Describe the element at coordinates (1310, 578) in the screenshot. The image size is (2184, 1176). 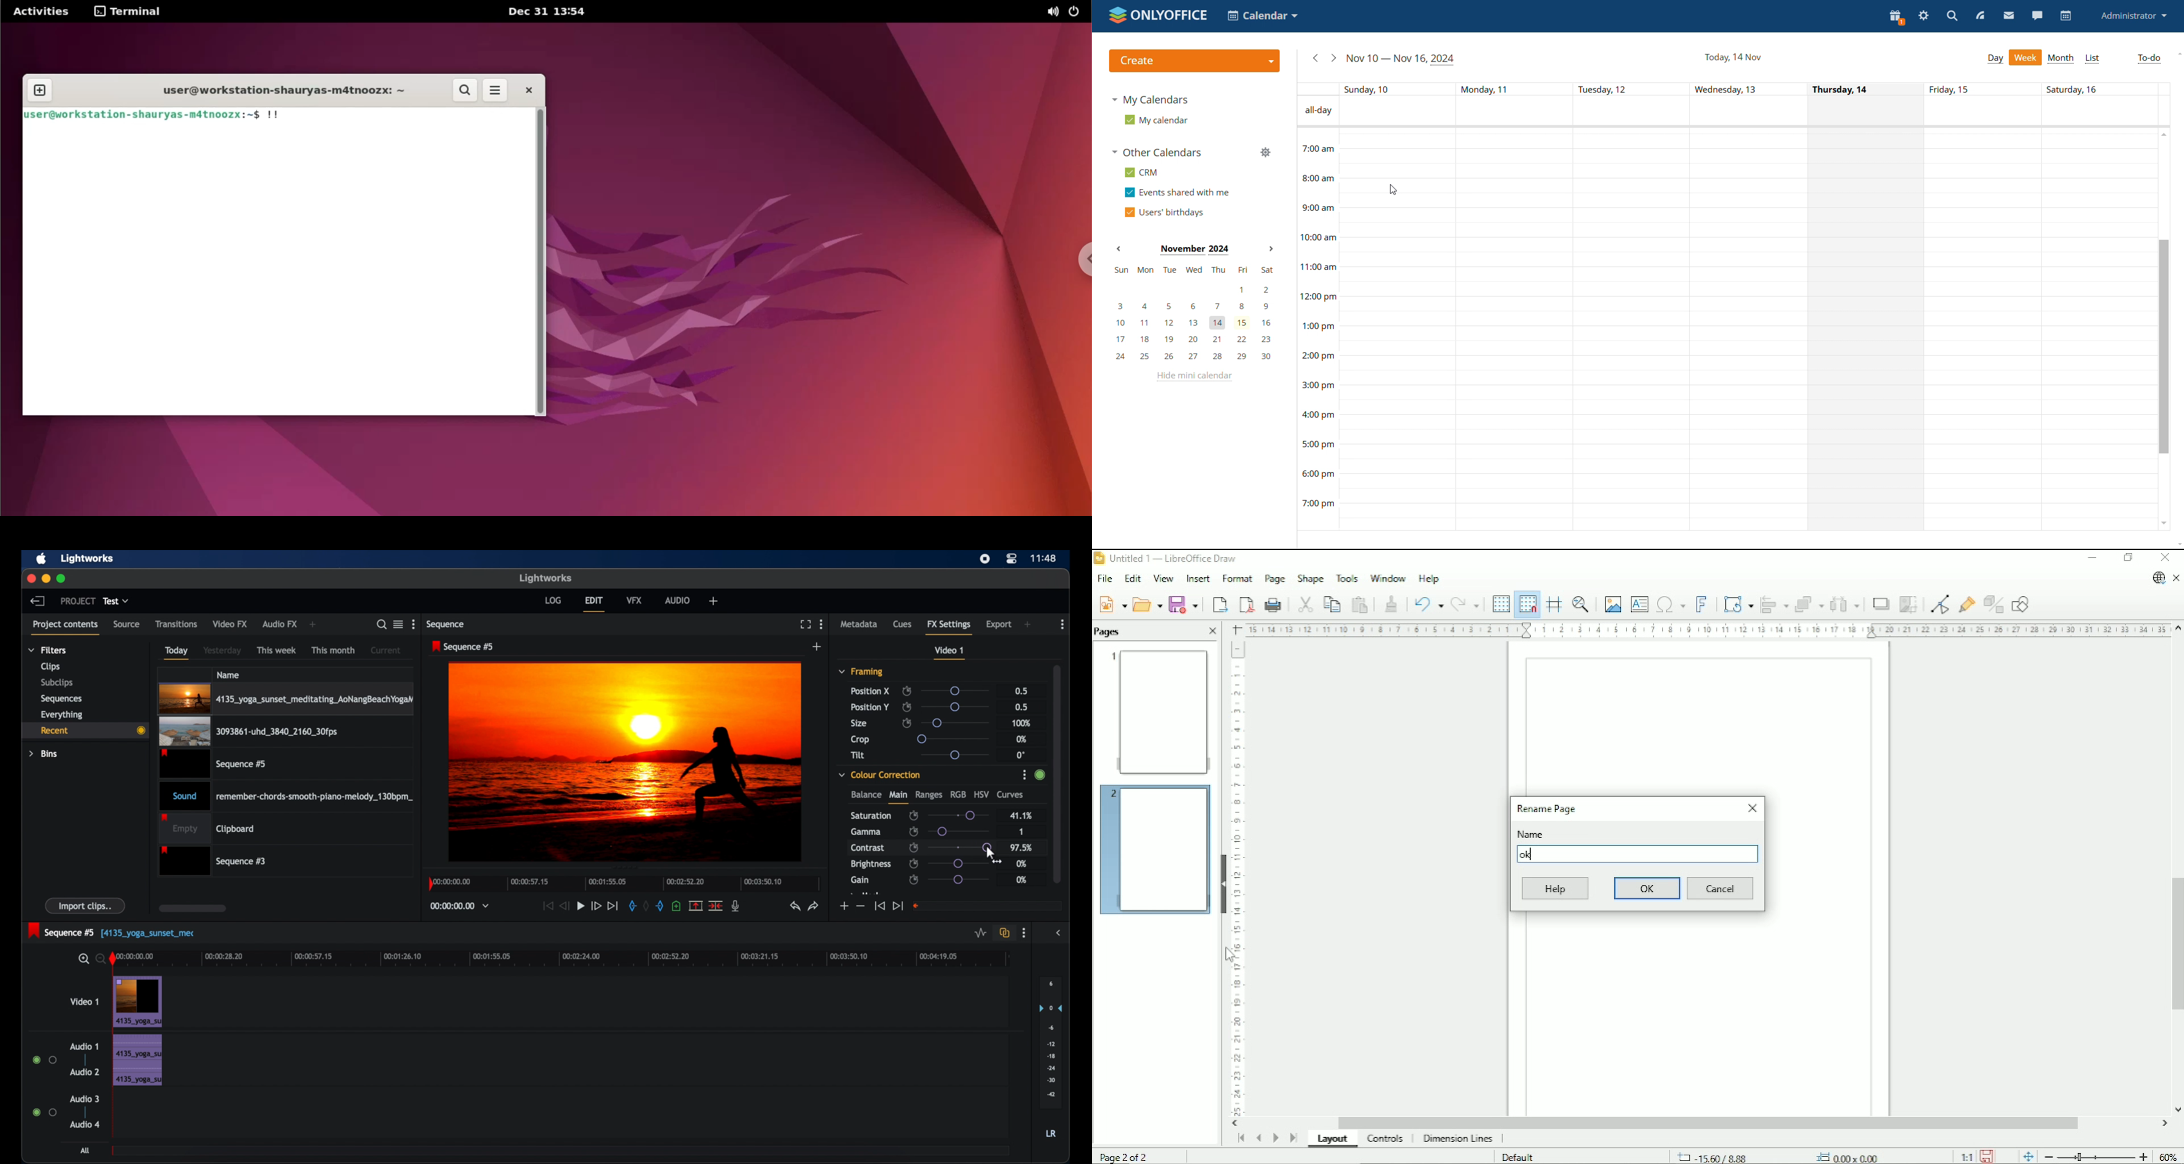
I see `Shape` at that location.